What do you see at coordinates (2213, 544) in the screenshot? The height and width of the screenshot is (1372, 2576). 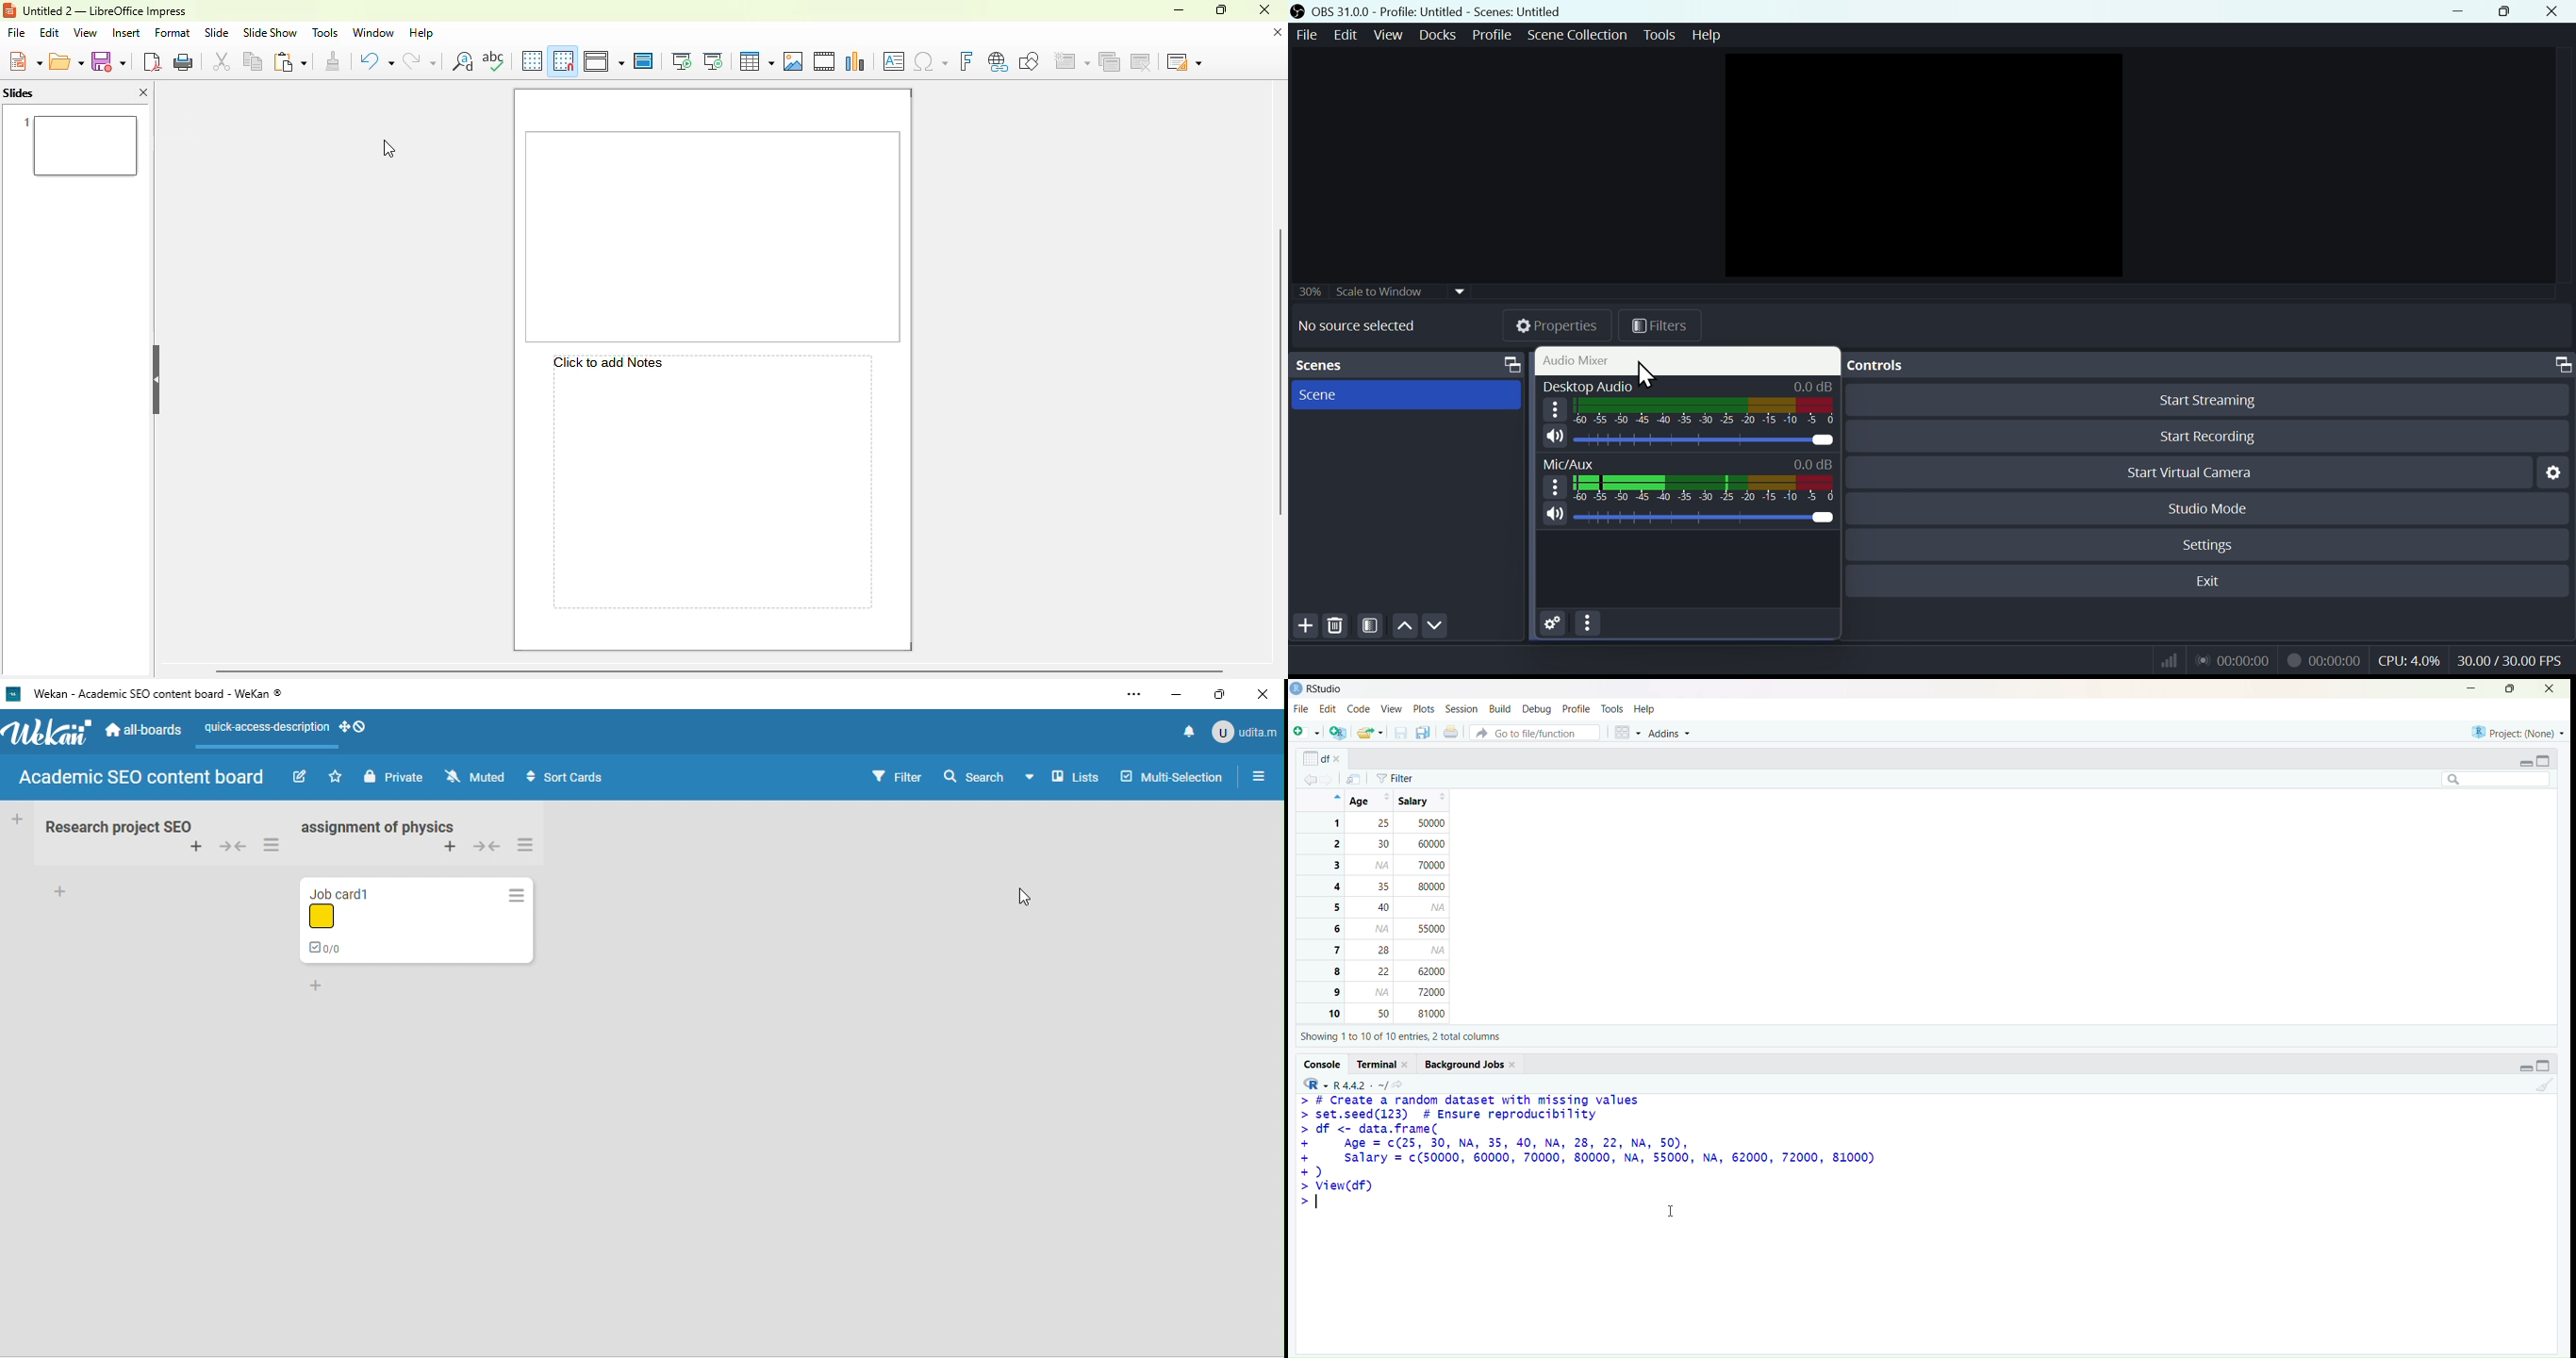 I see `Settings` at bounding box center [2213, 544].